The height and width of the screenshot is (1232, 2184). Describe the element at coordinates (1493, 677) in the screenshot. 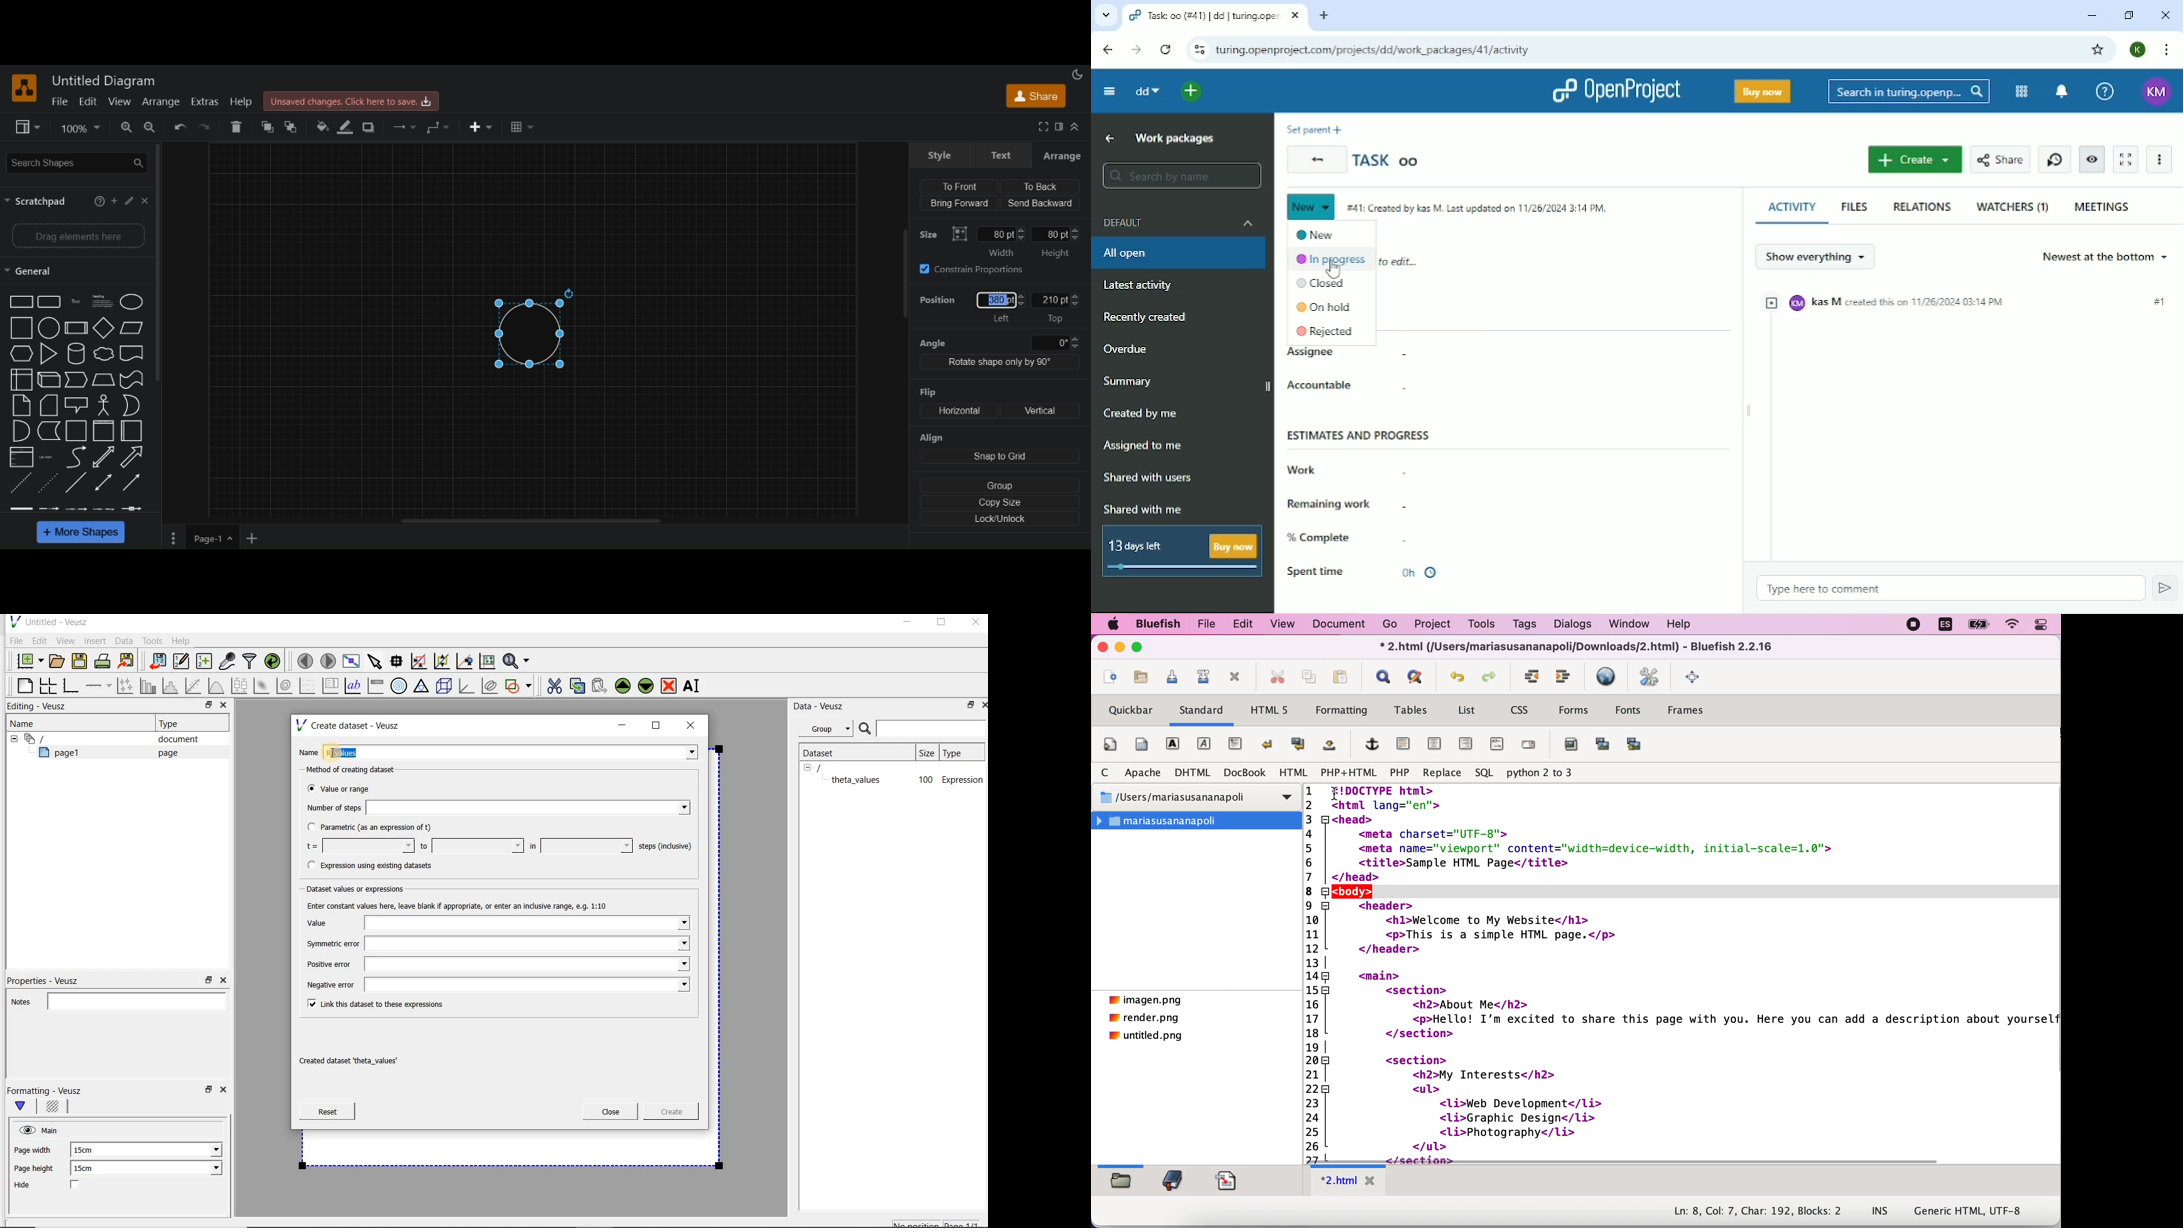

I see `redo` at that location.